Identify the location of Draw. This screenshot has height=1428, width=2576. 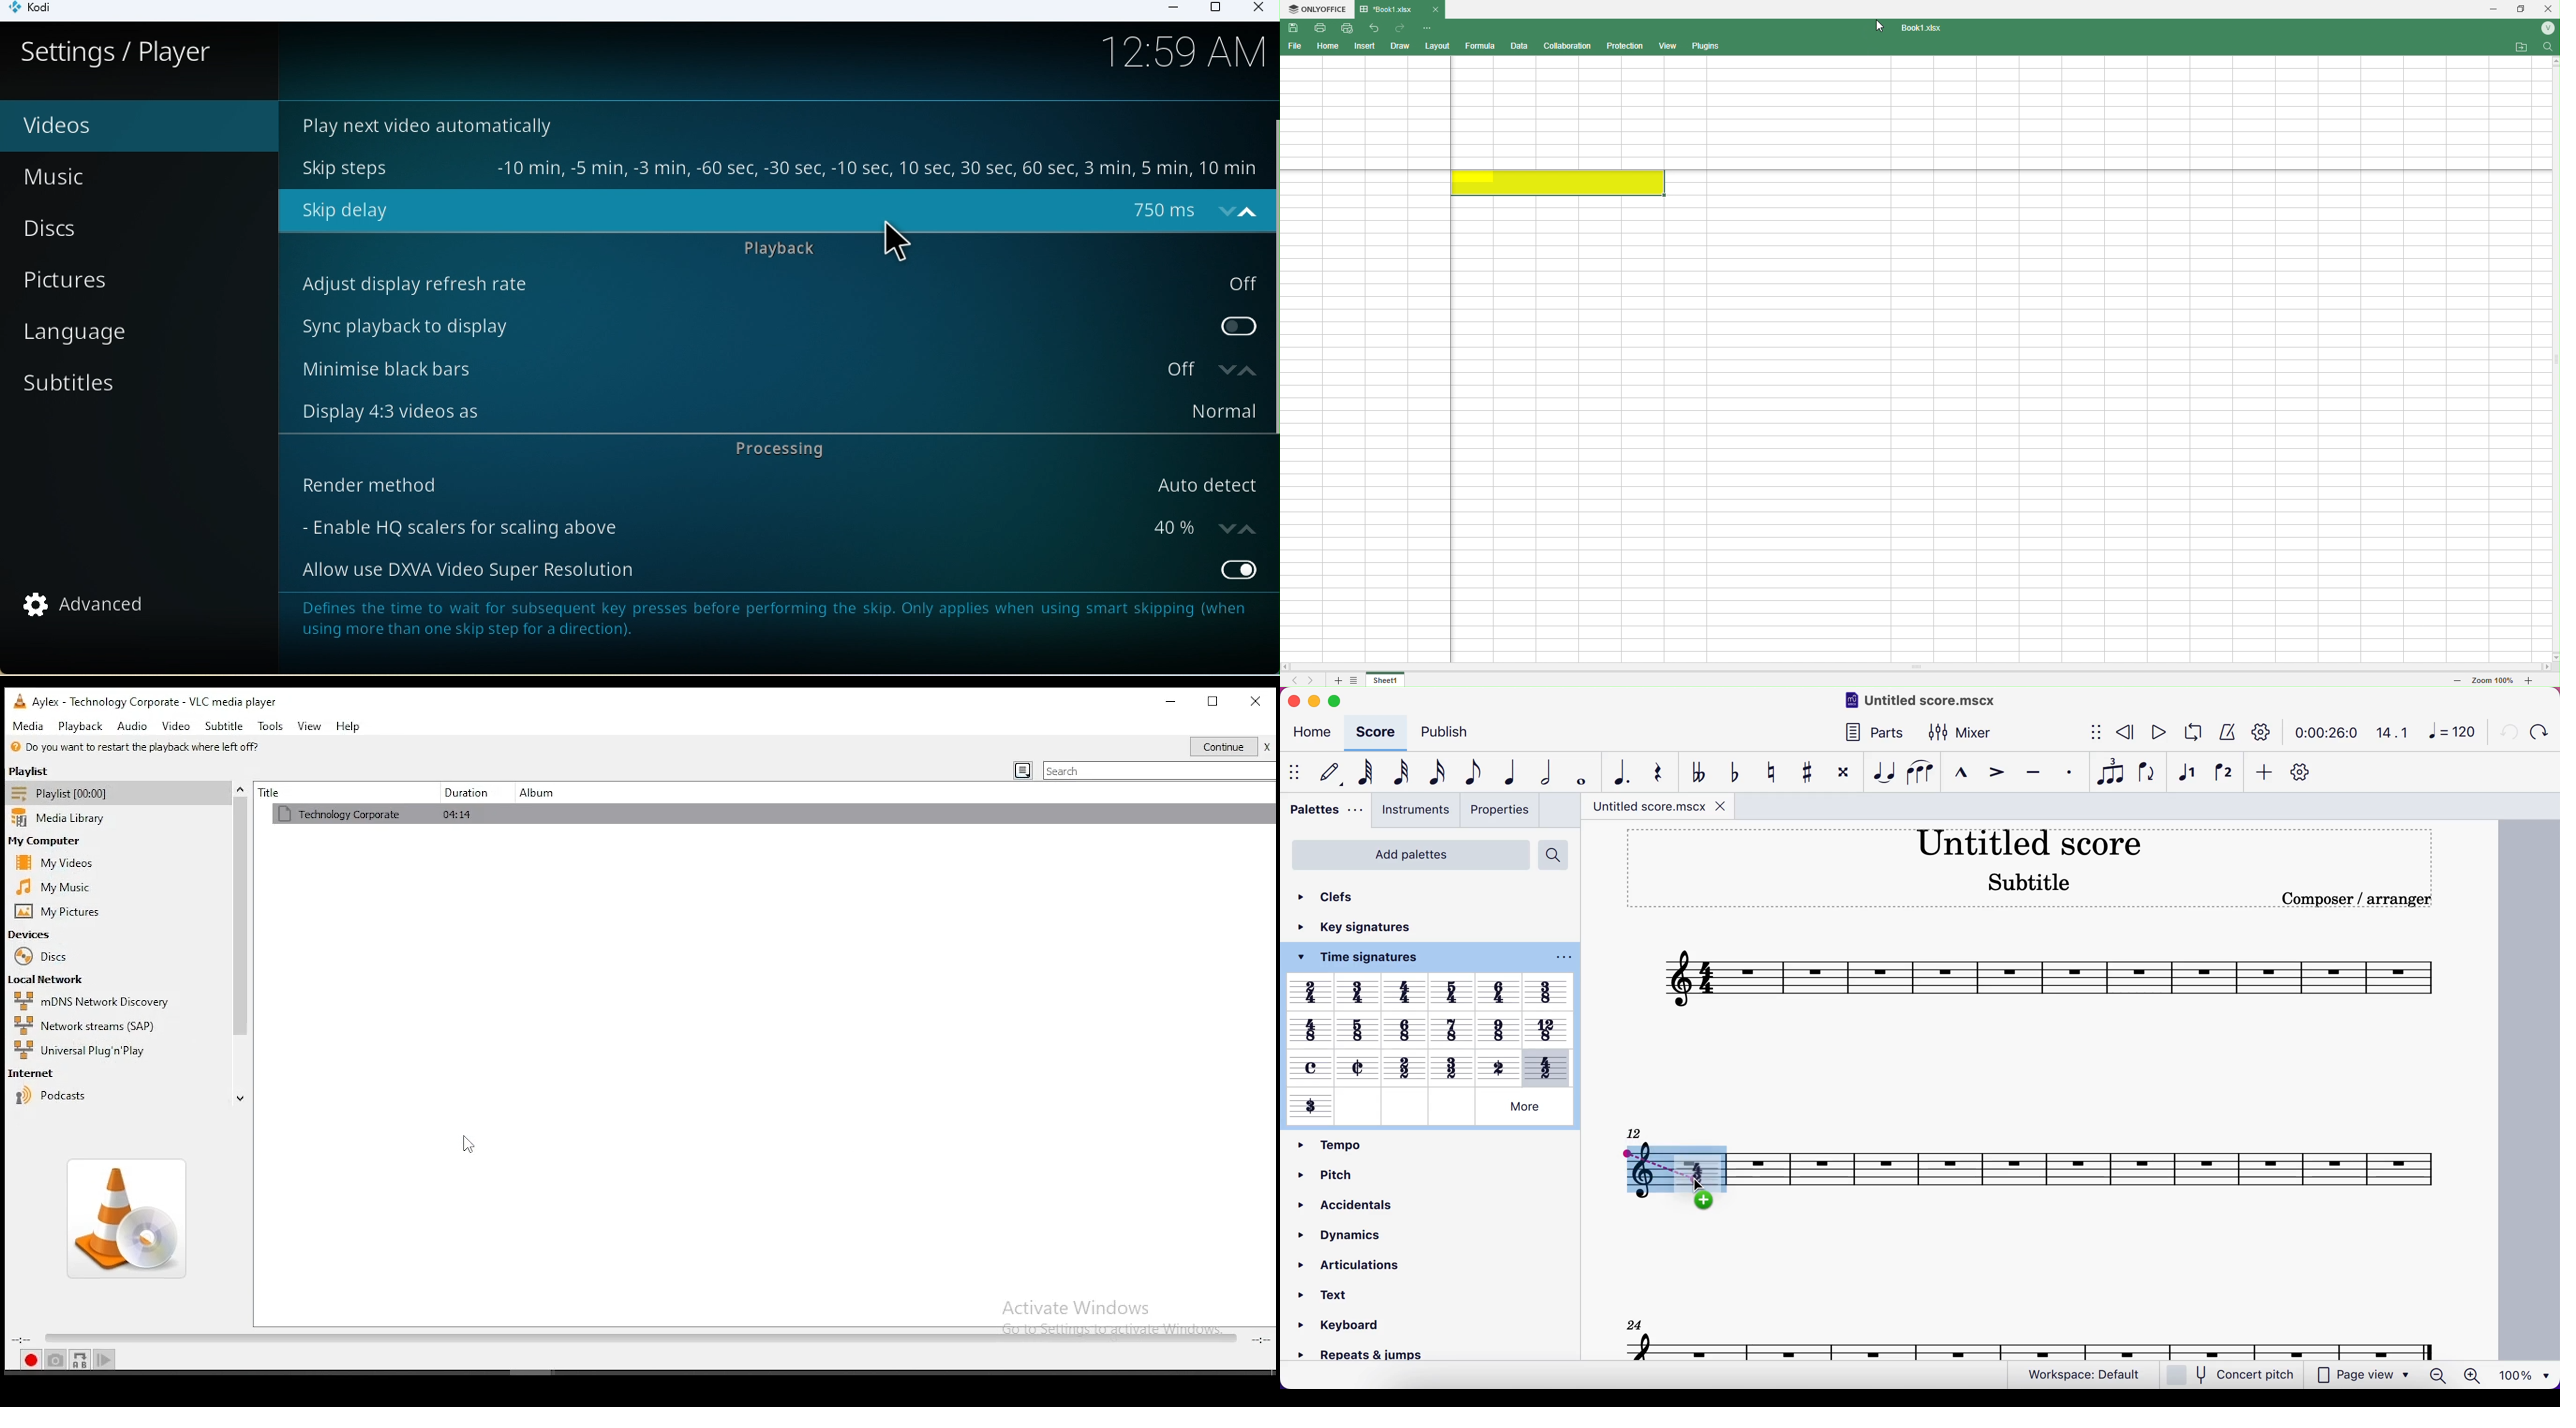
(1399, 45).